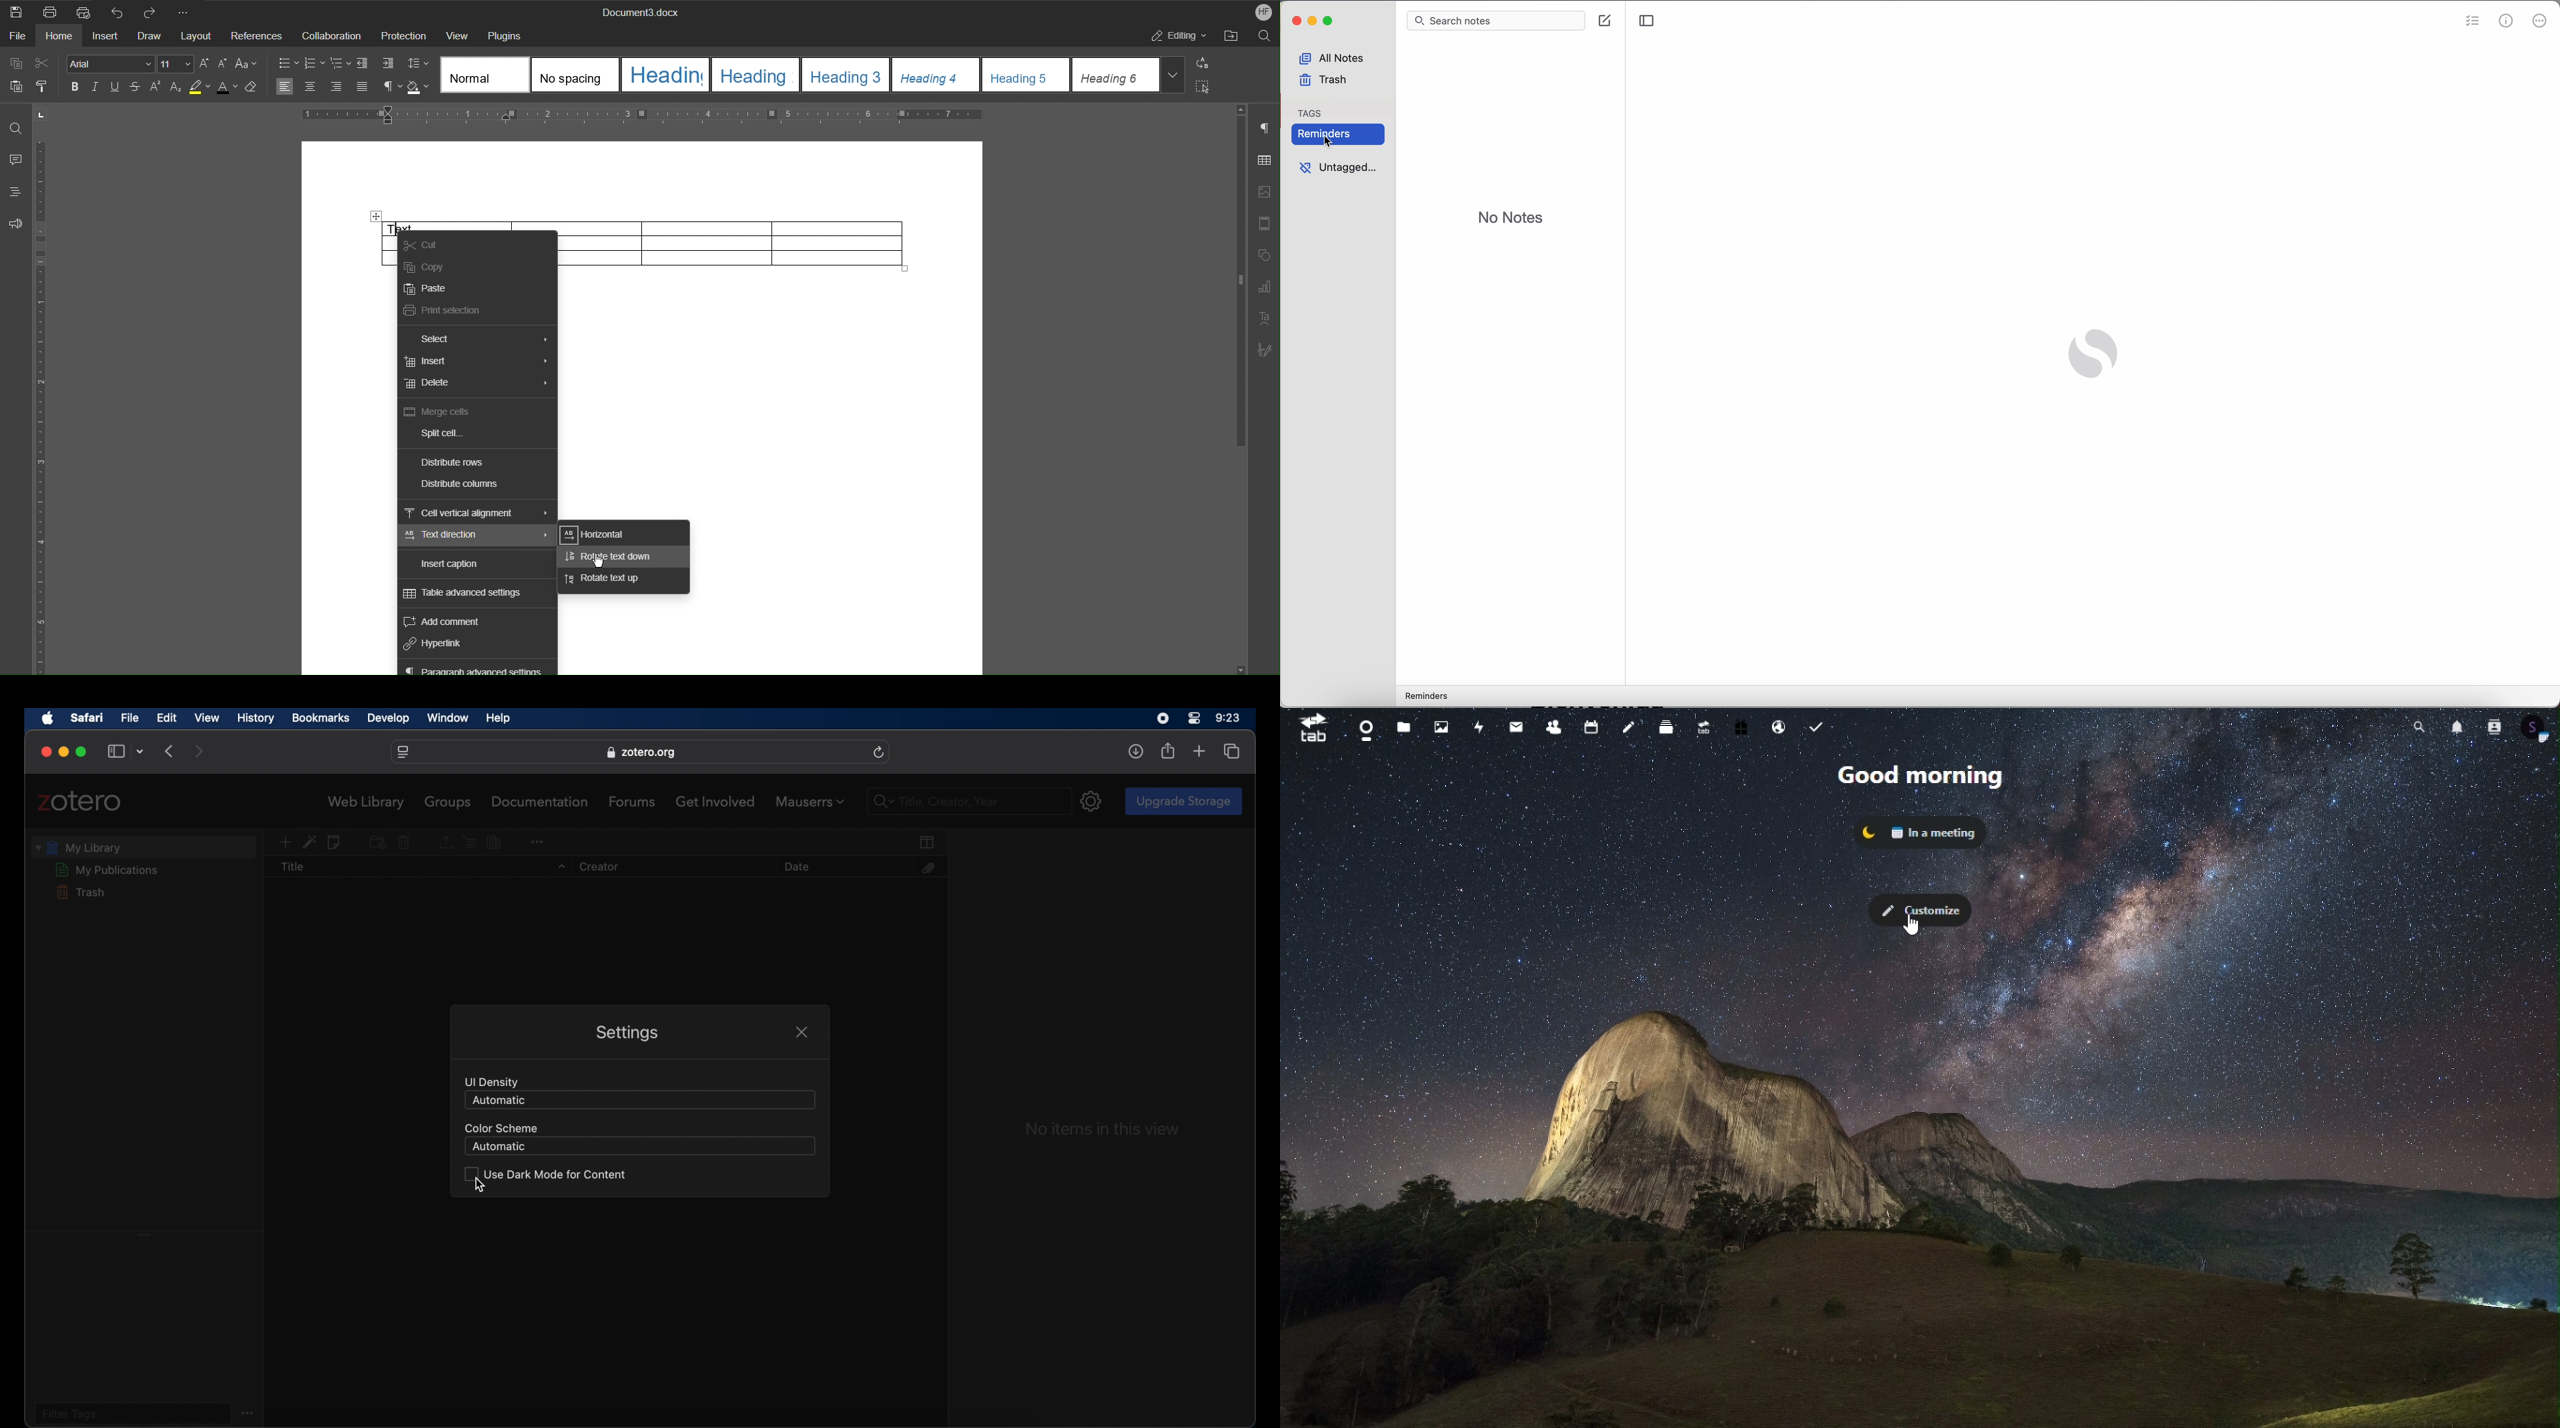 The height and width of the screenshot is (1428, 2576). Describe the element at coordinates (111, 64) in the screenshot. I see `Font Style` at that location.